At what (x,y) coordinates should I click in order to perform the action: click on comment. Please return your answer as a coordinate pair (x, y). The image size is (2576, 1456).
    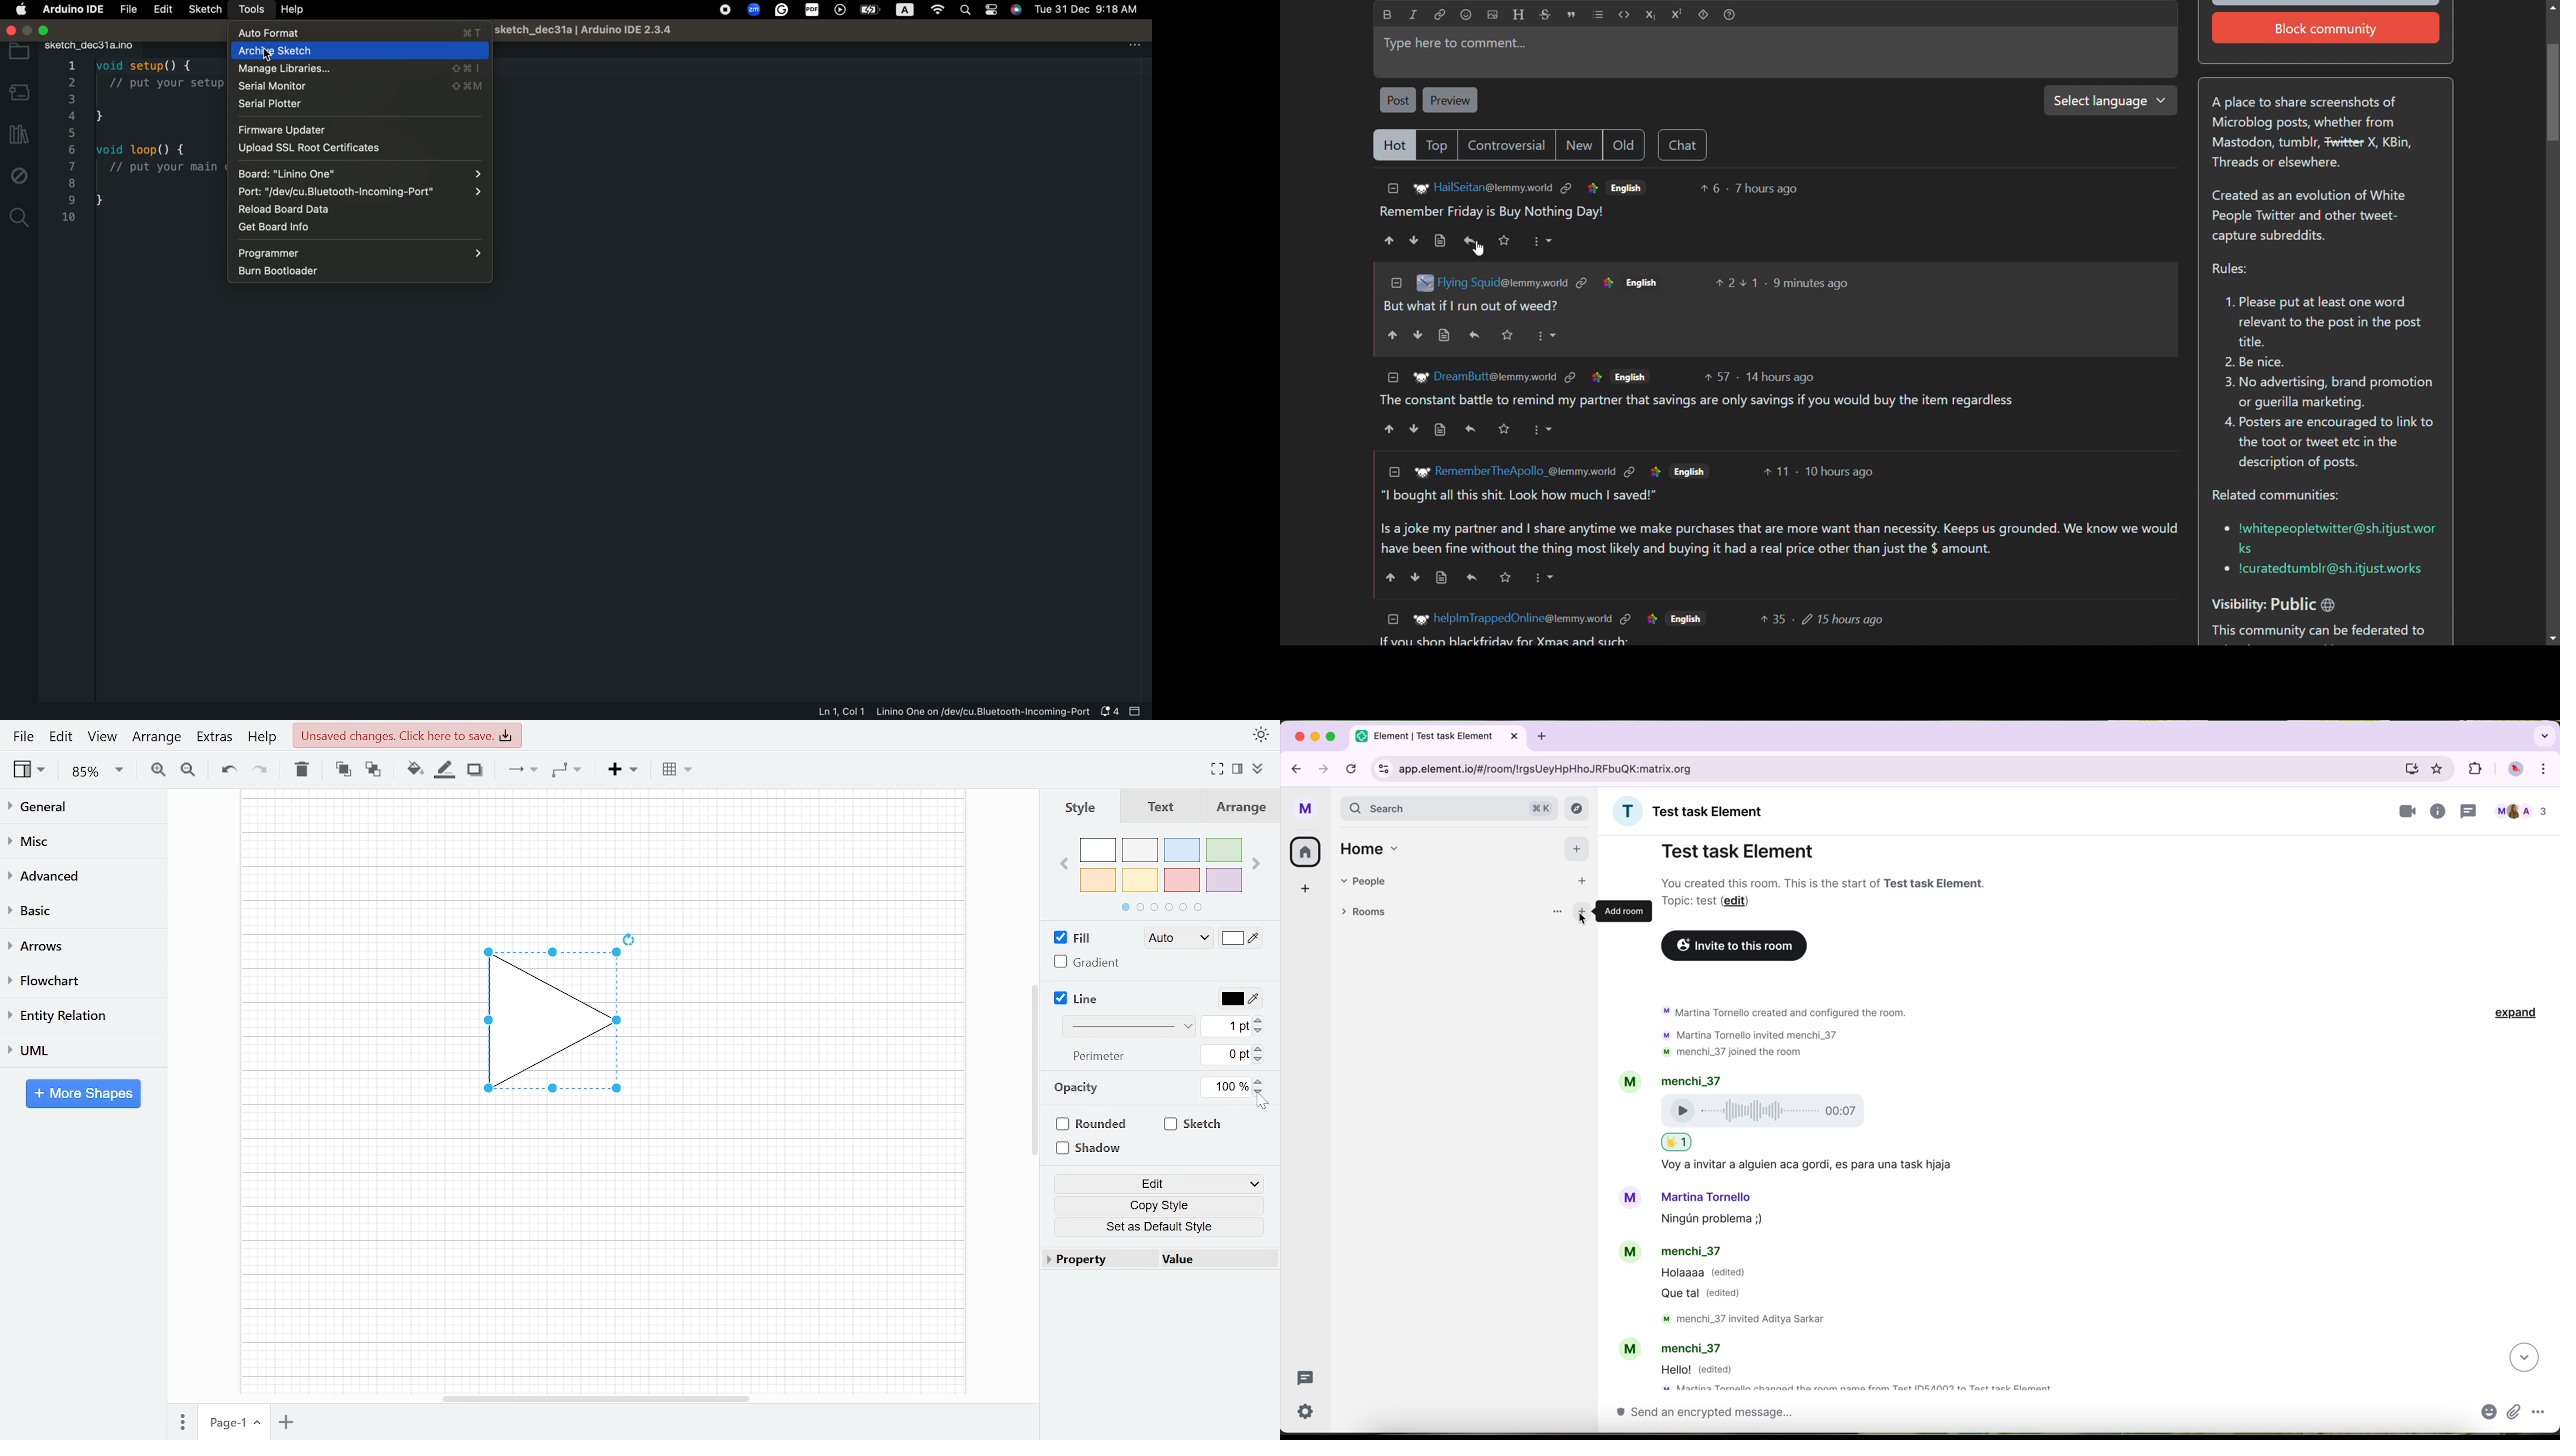
    Looking at the image, I should click on (1492, 213).